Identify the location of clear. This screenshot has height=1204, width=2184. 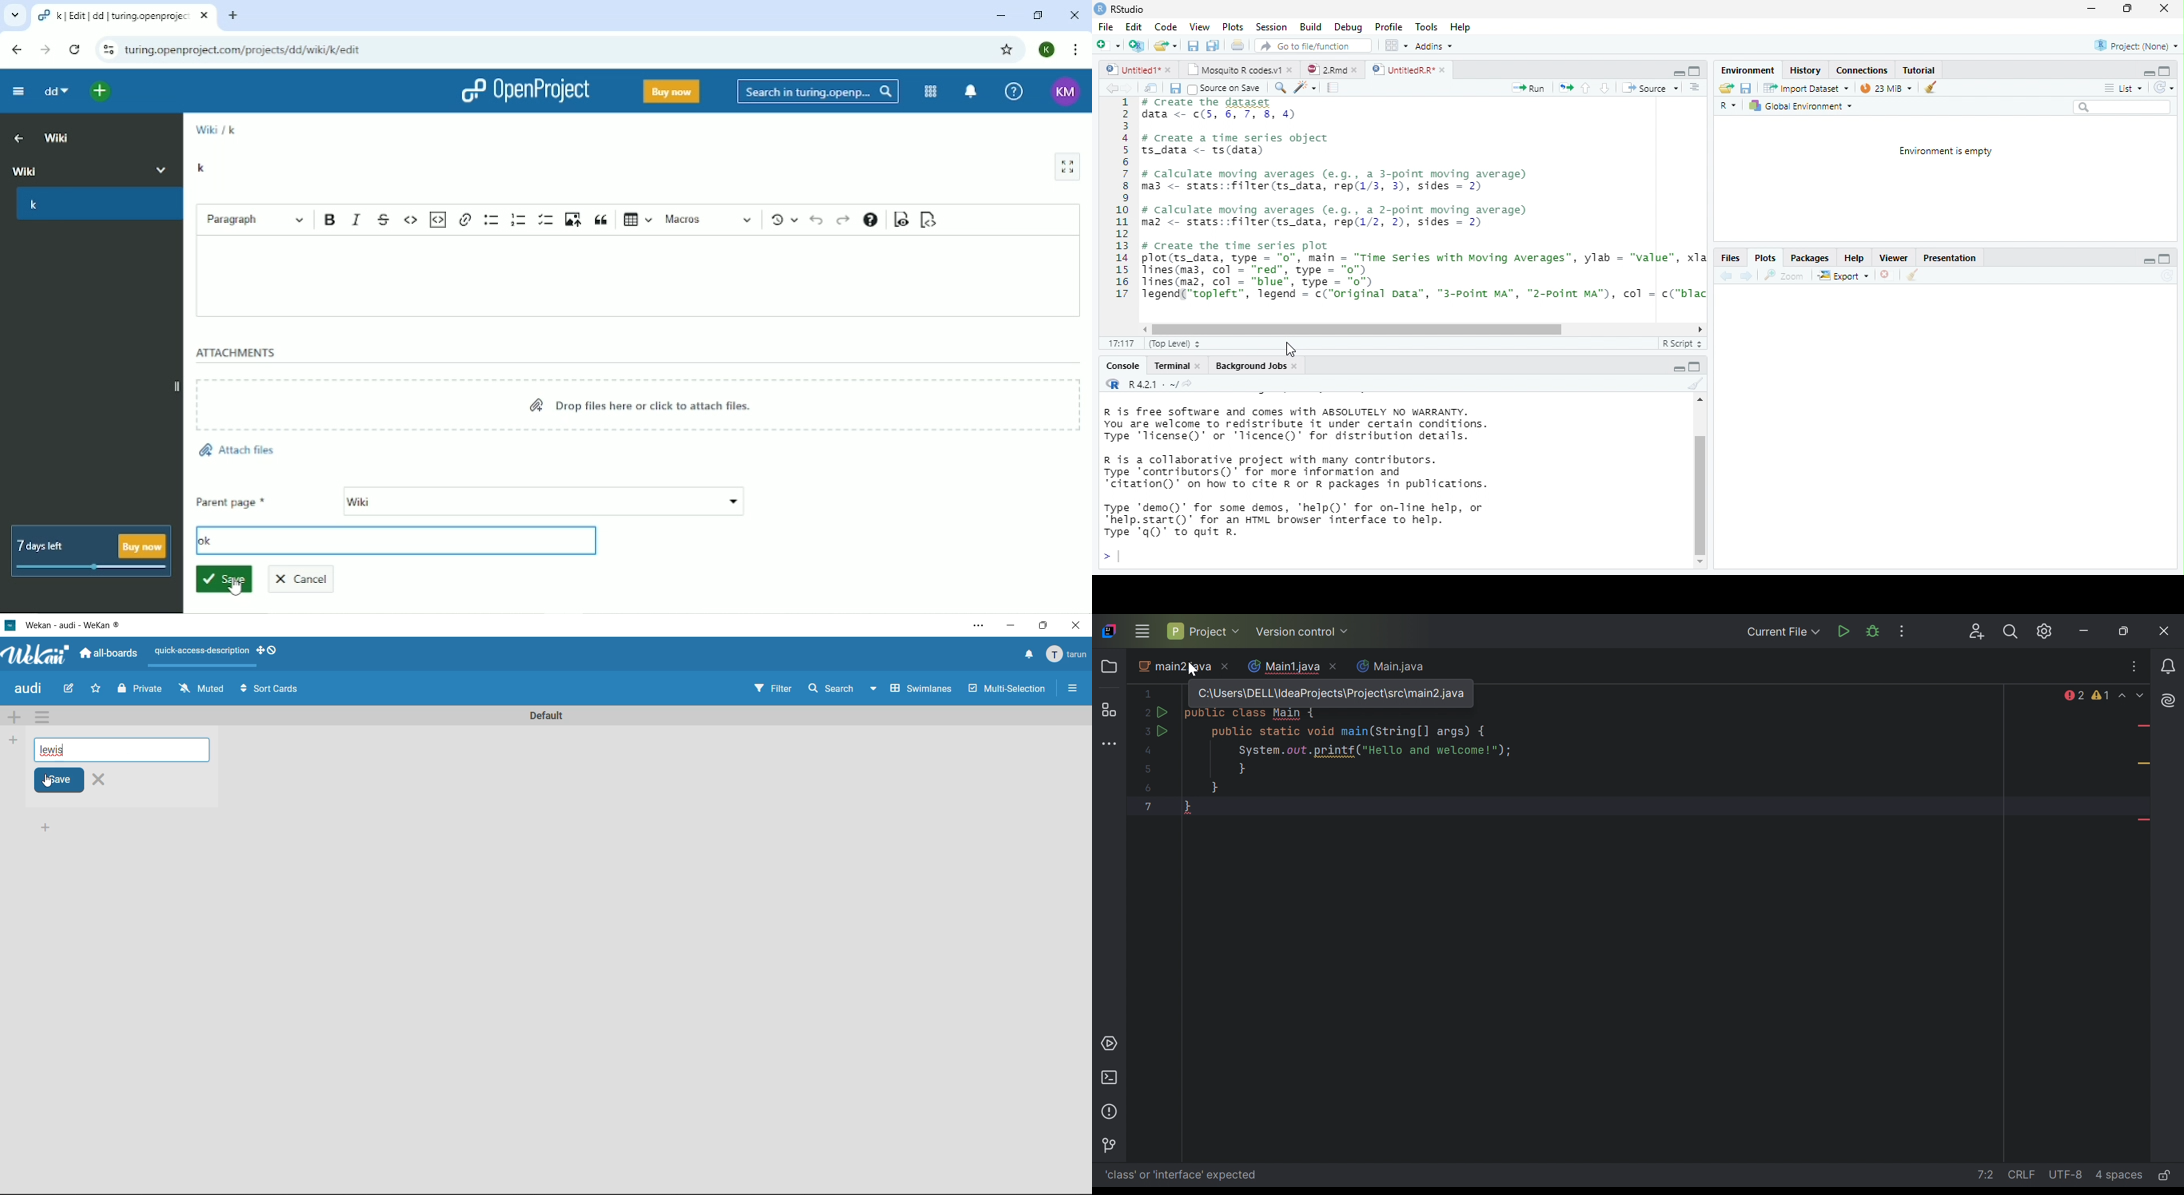
(1694, 385).